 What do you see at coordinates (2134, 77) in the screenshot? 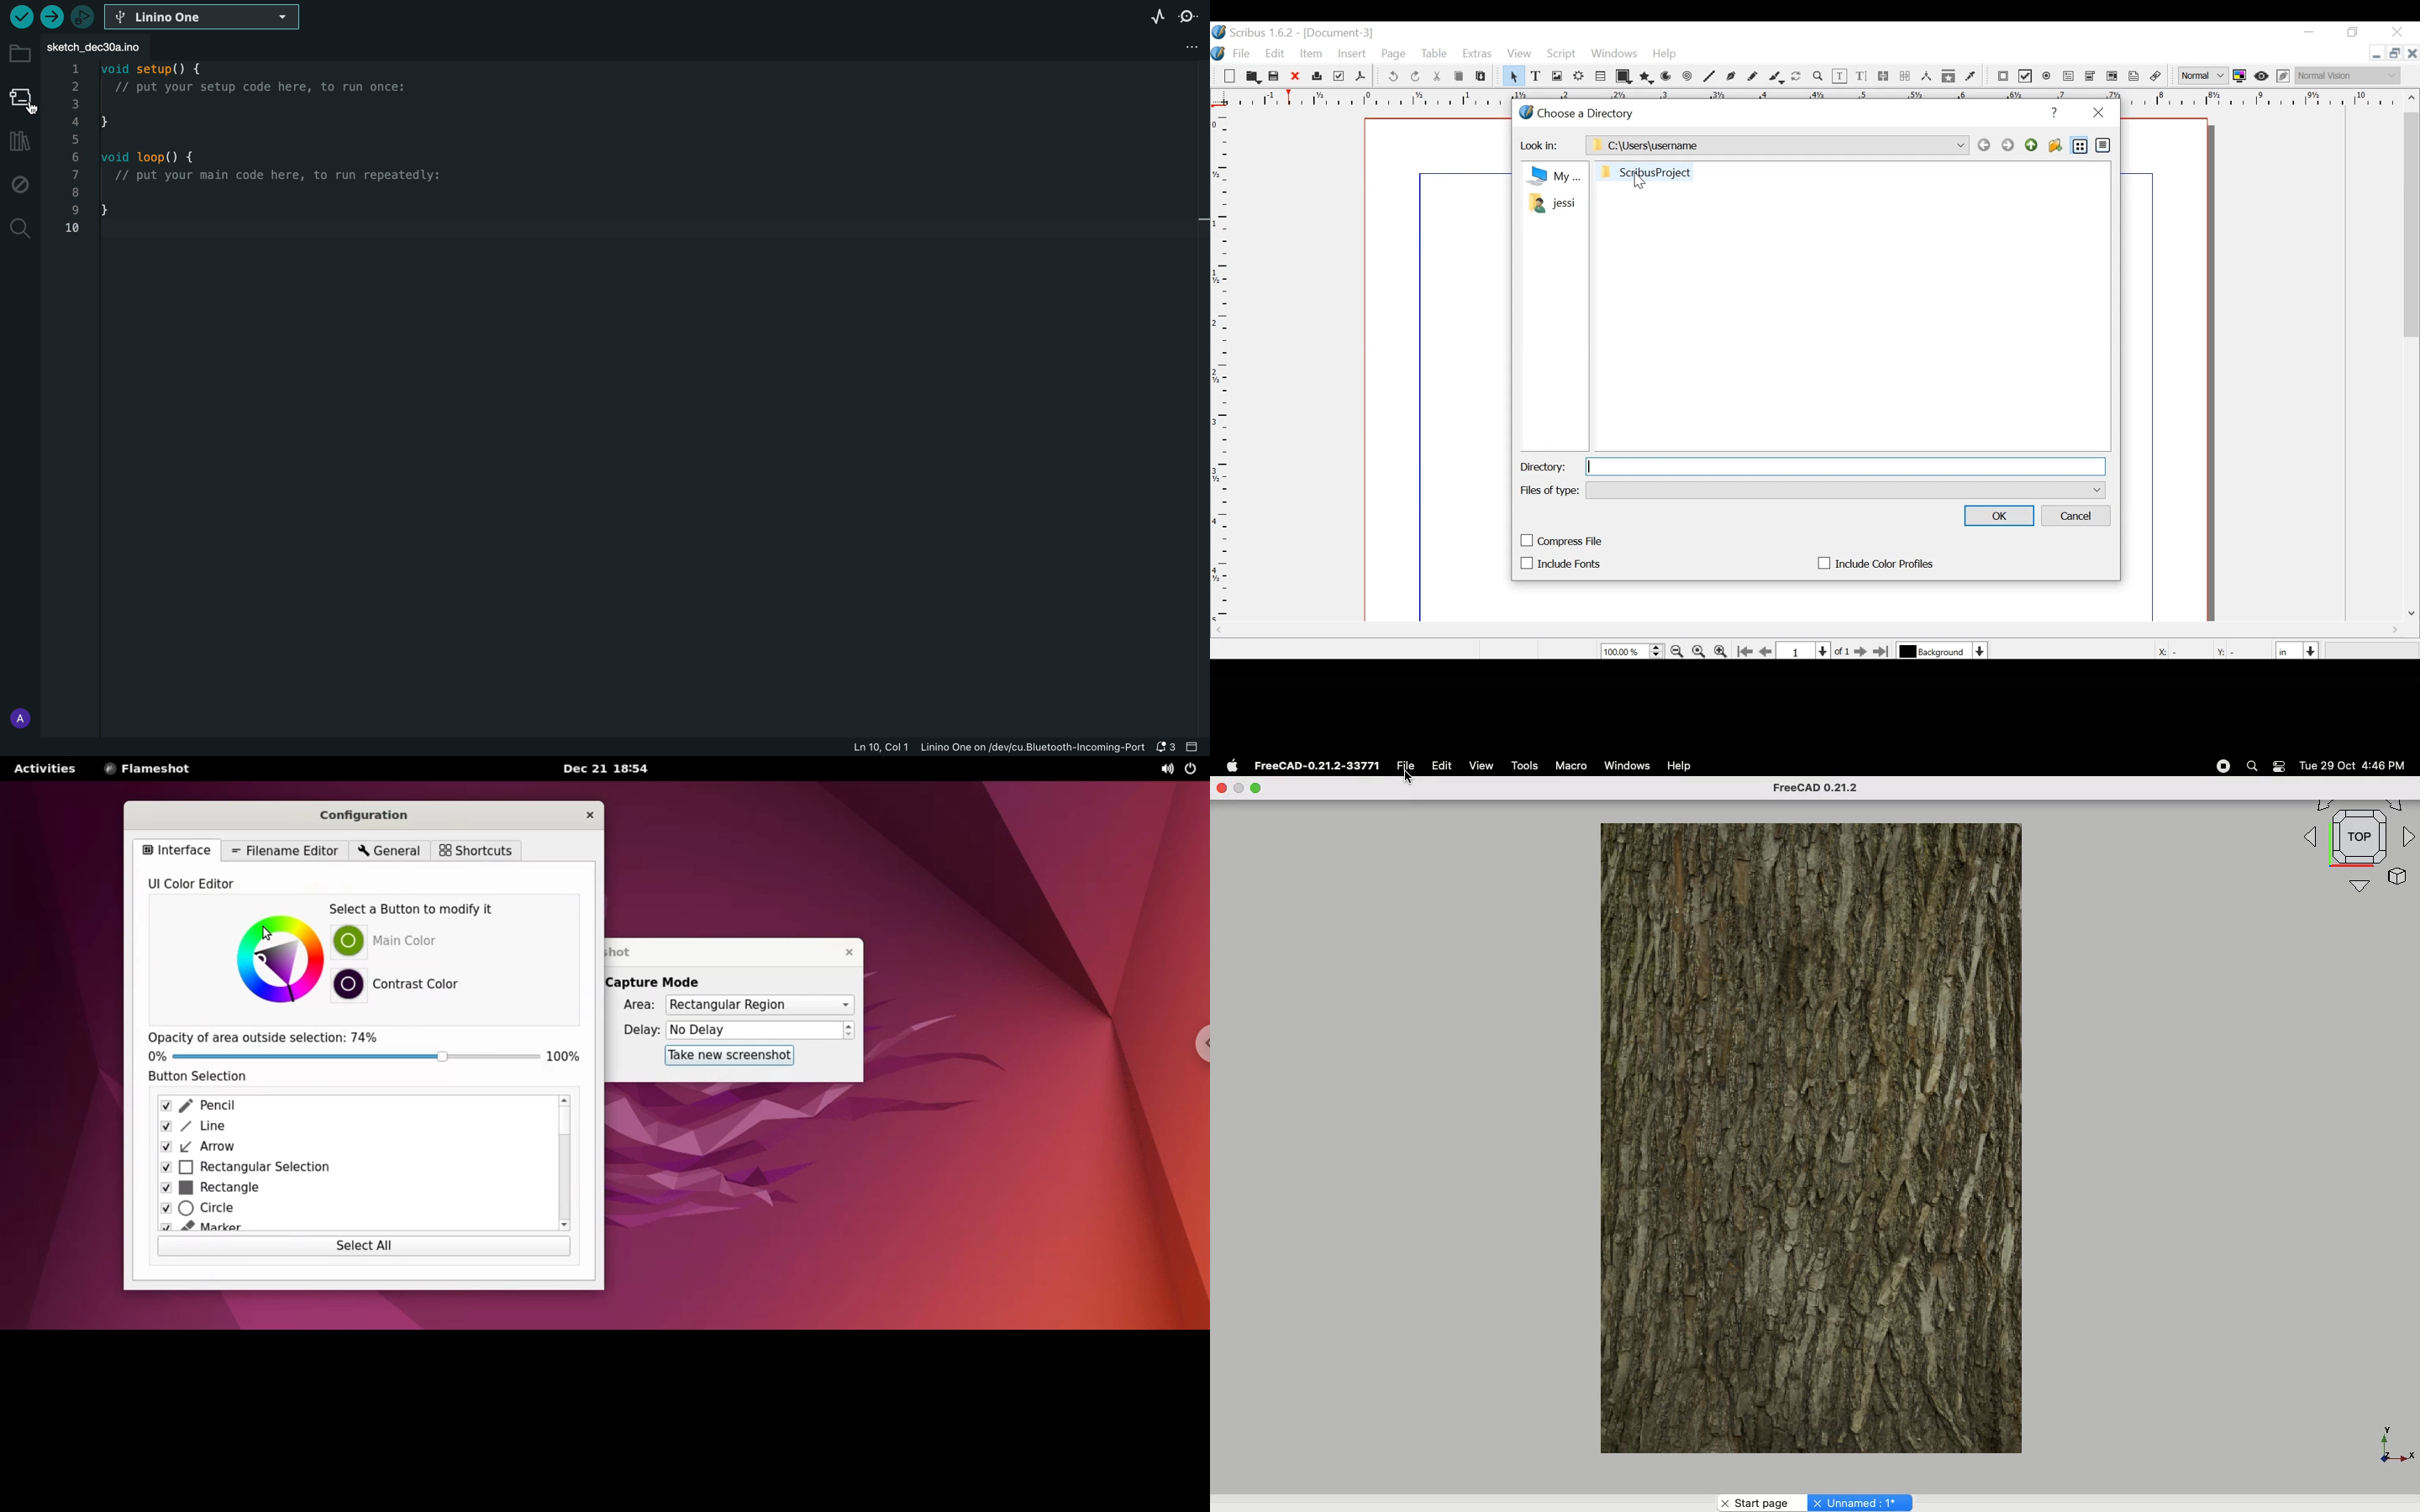
I see `link Annotation` at bounding box center [2134, 77].